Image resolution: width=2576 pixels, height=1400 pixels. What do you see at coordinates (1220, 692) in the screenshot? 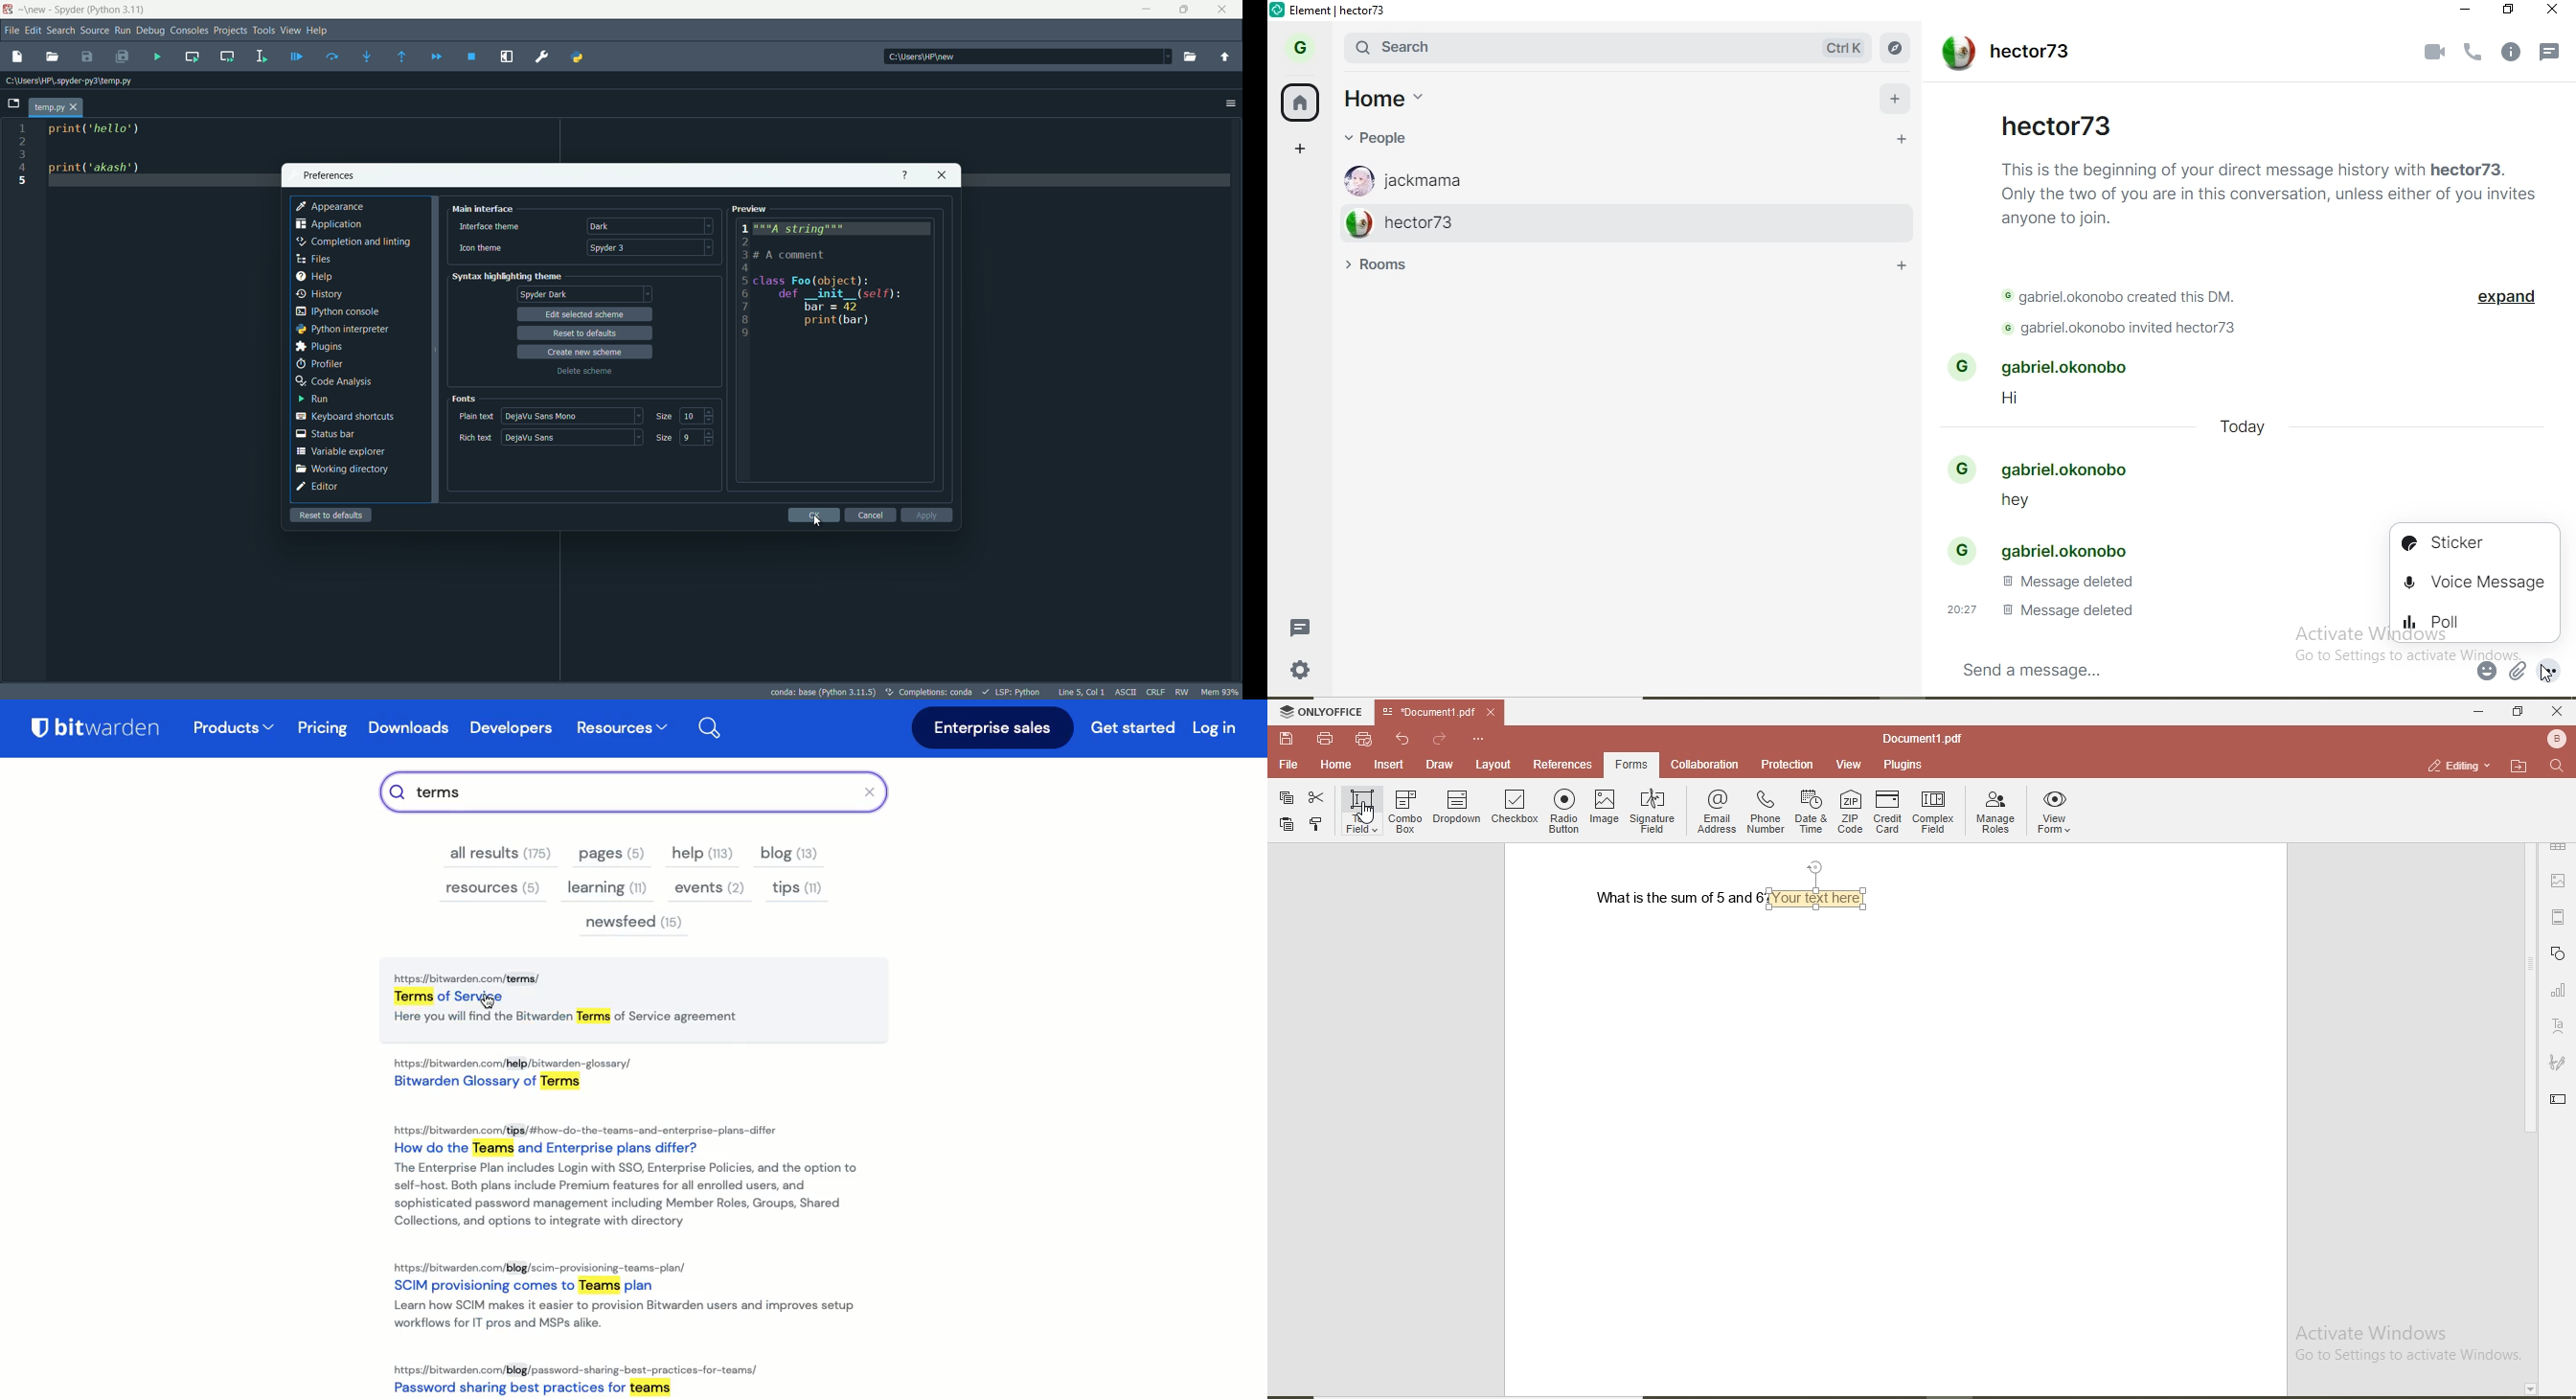
I see `memory usage 92%` at bounding box center [1220, 692].